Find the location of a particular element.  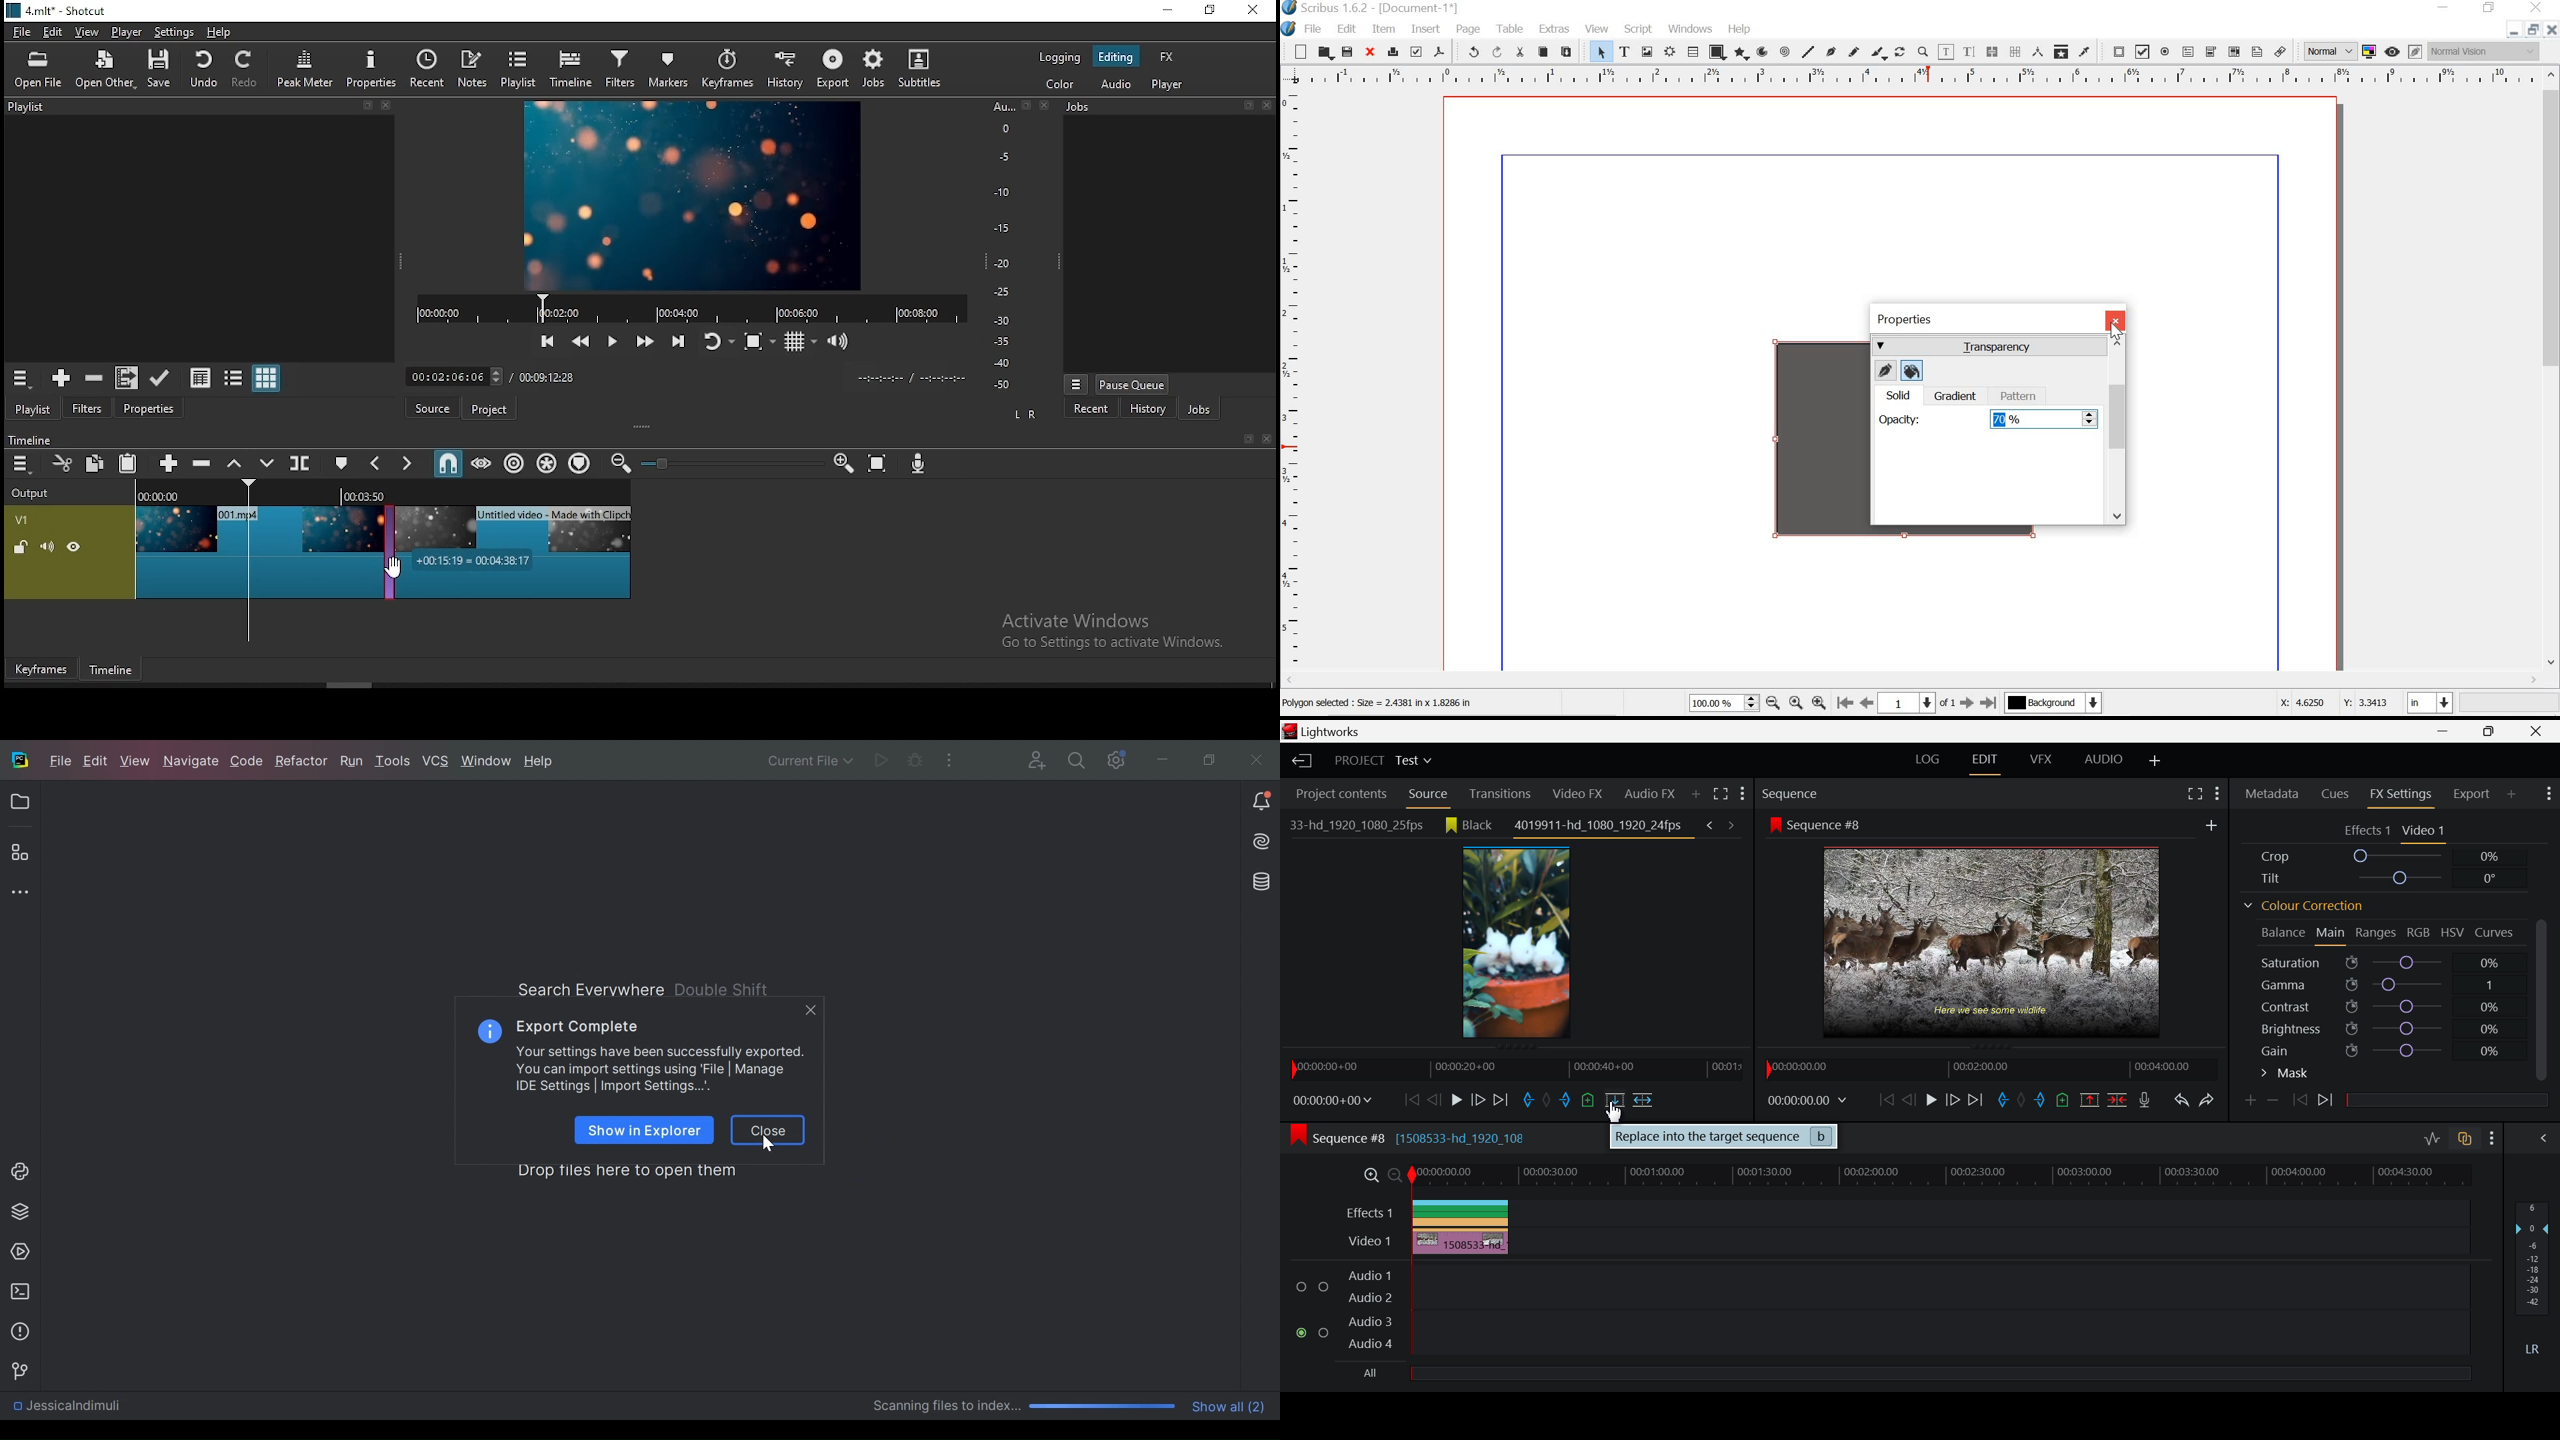

spiral is located at coordinates (1784, 51).